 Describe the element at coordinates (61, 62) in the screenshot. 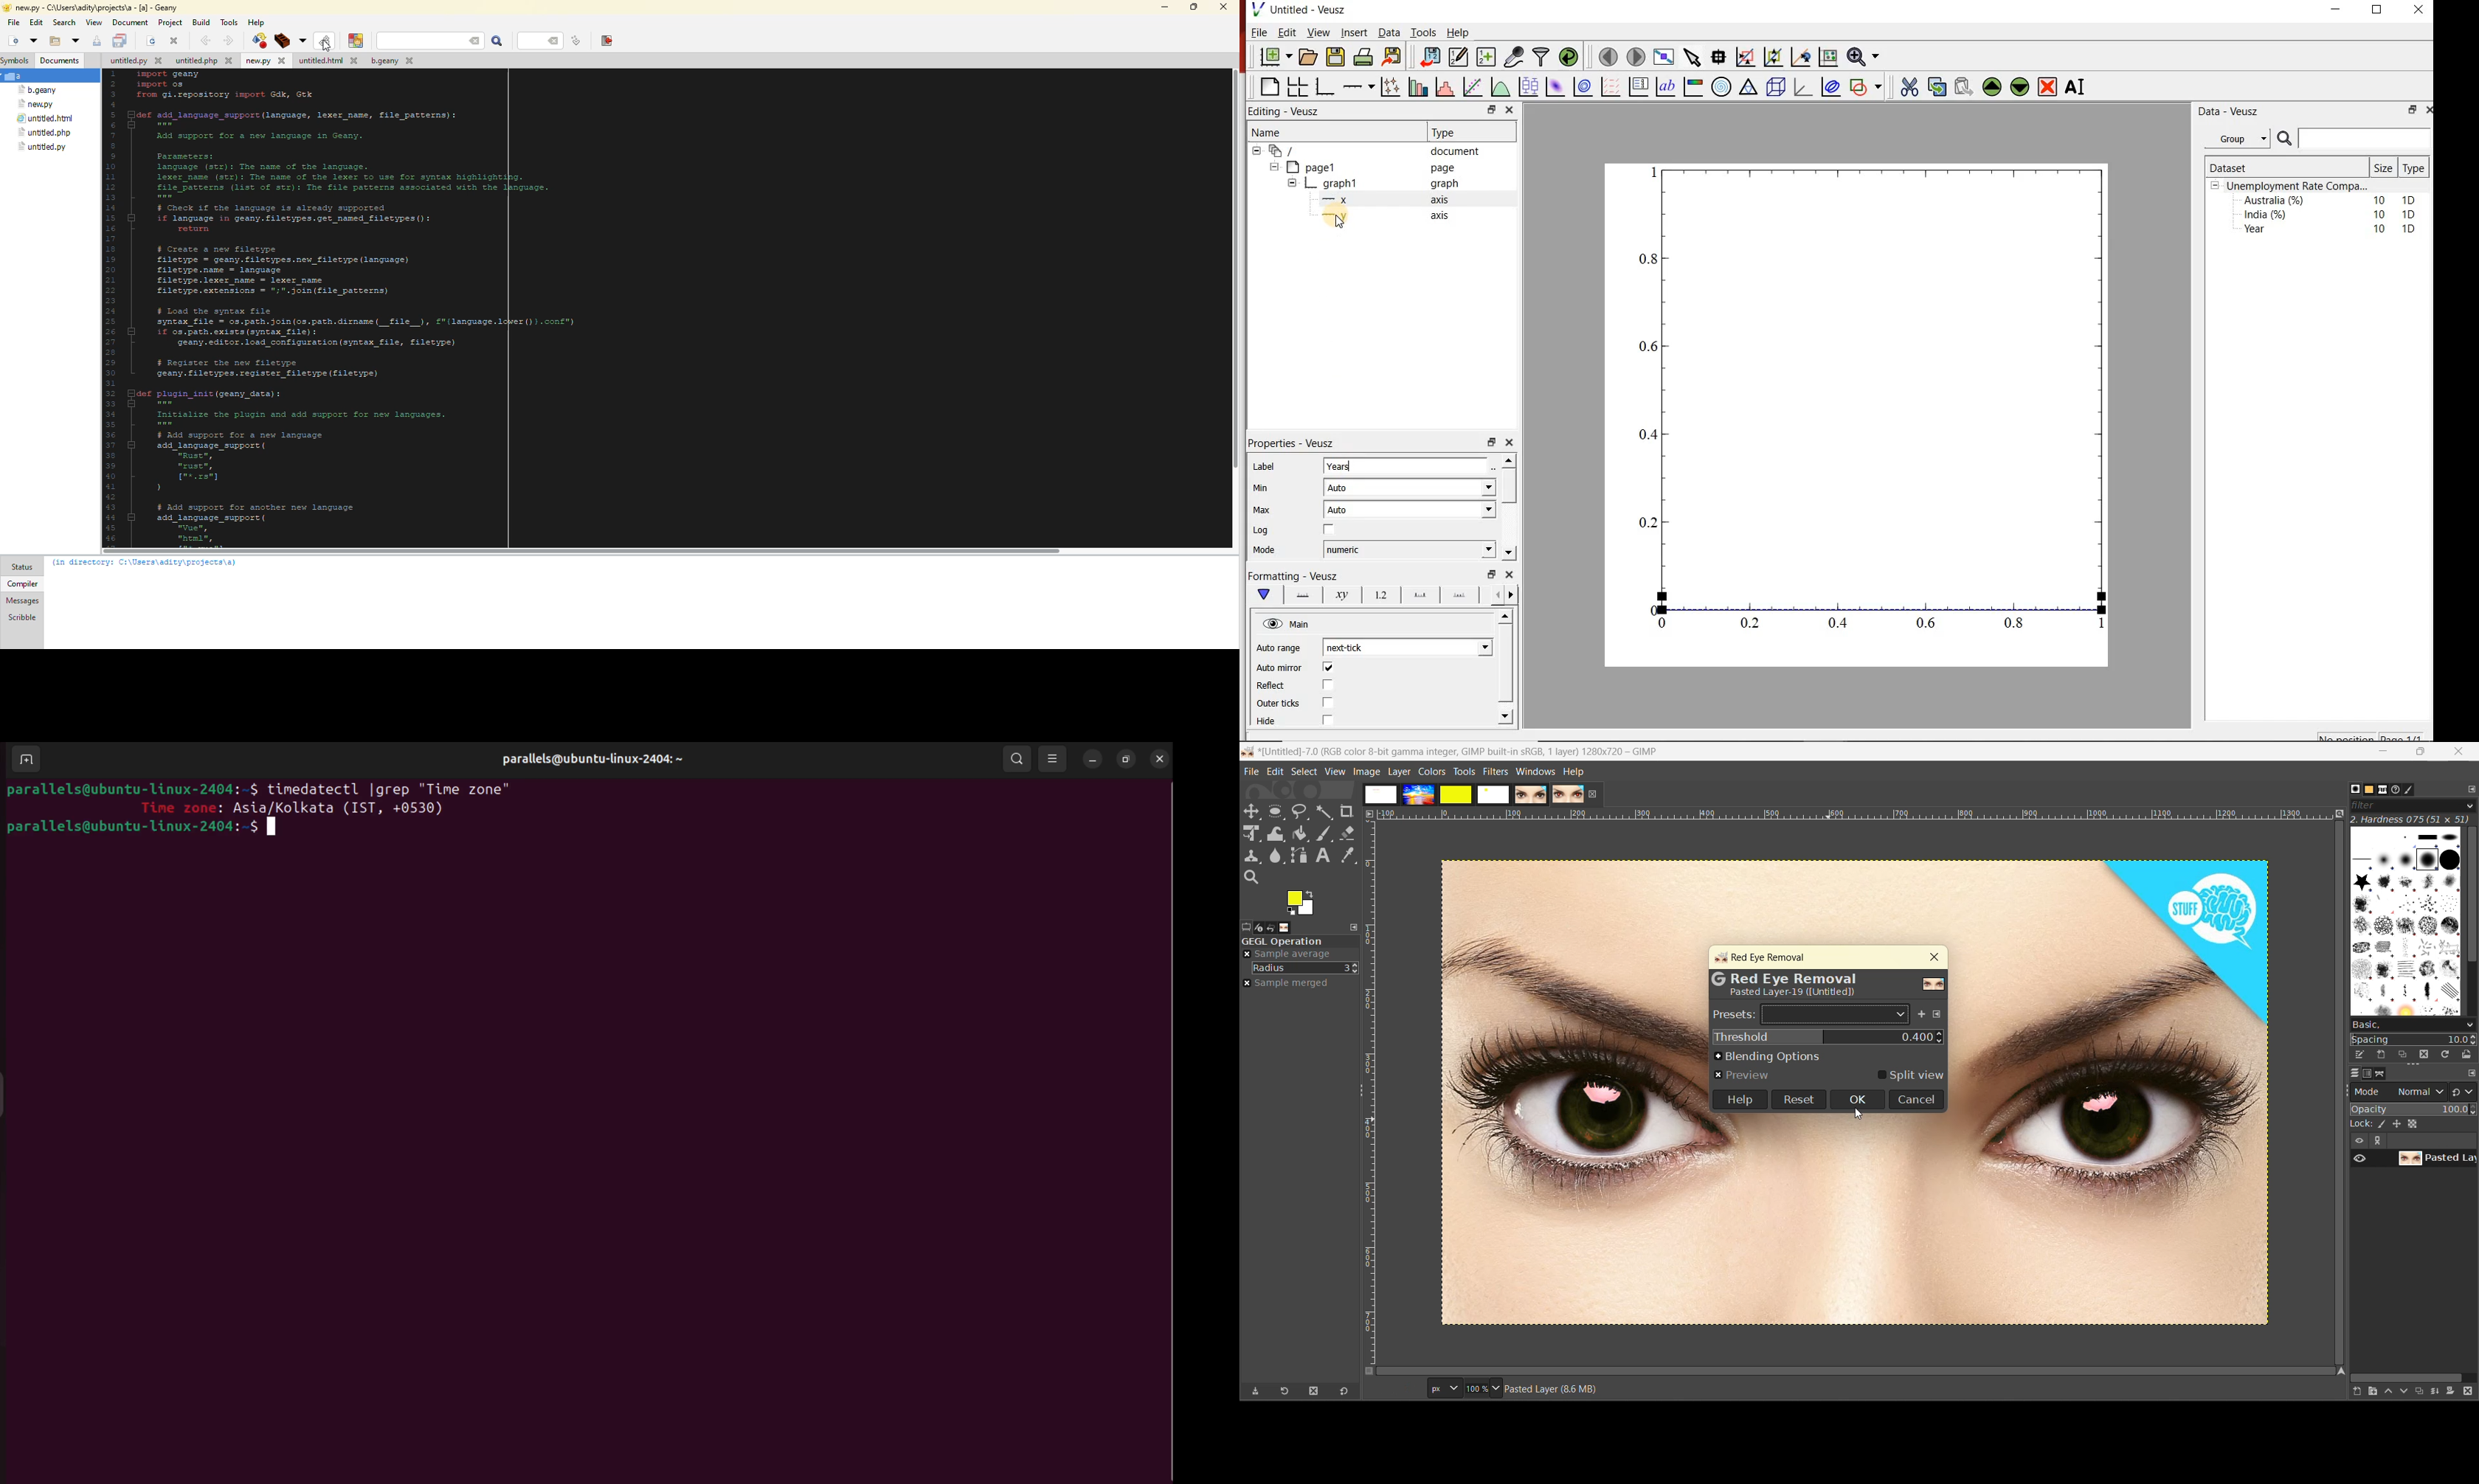

I see `document` at that location.